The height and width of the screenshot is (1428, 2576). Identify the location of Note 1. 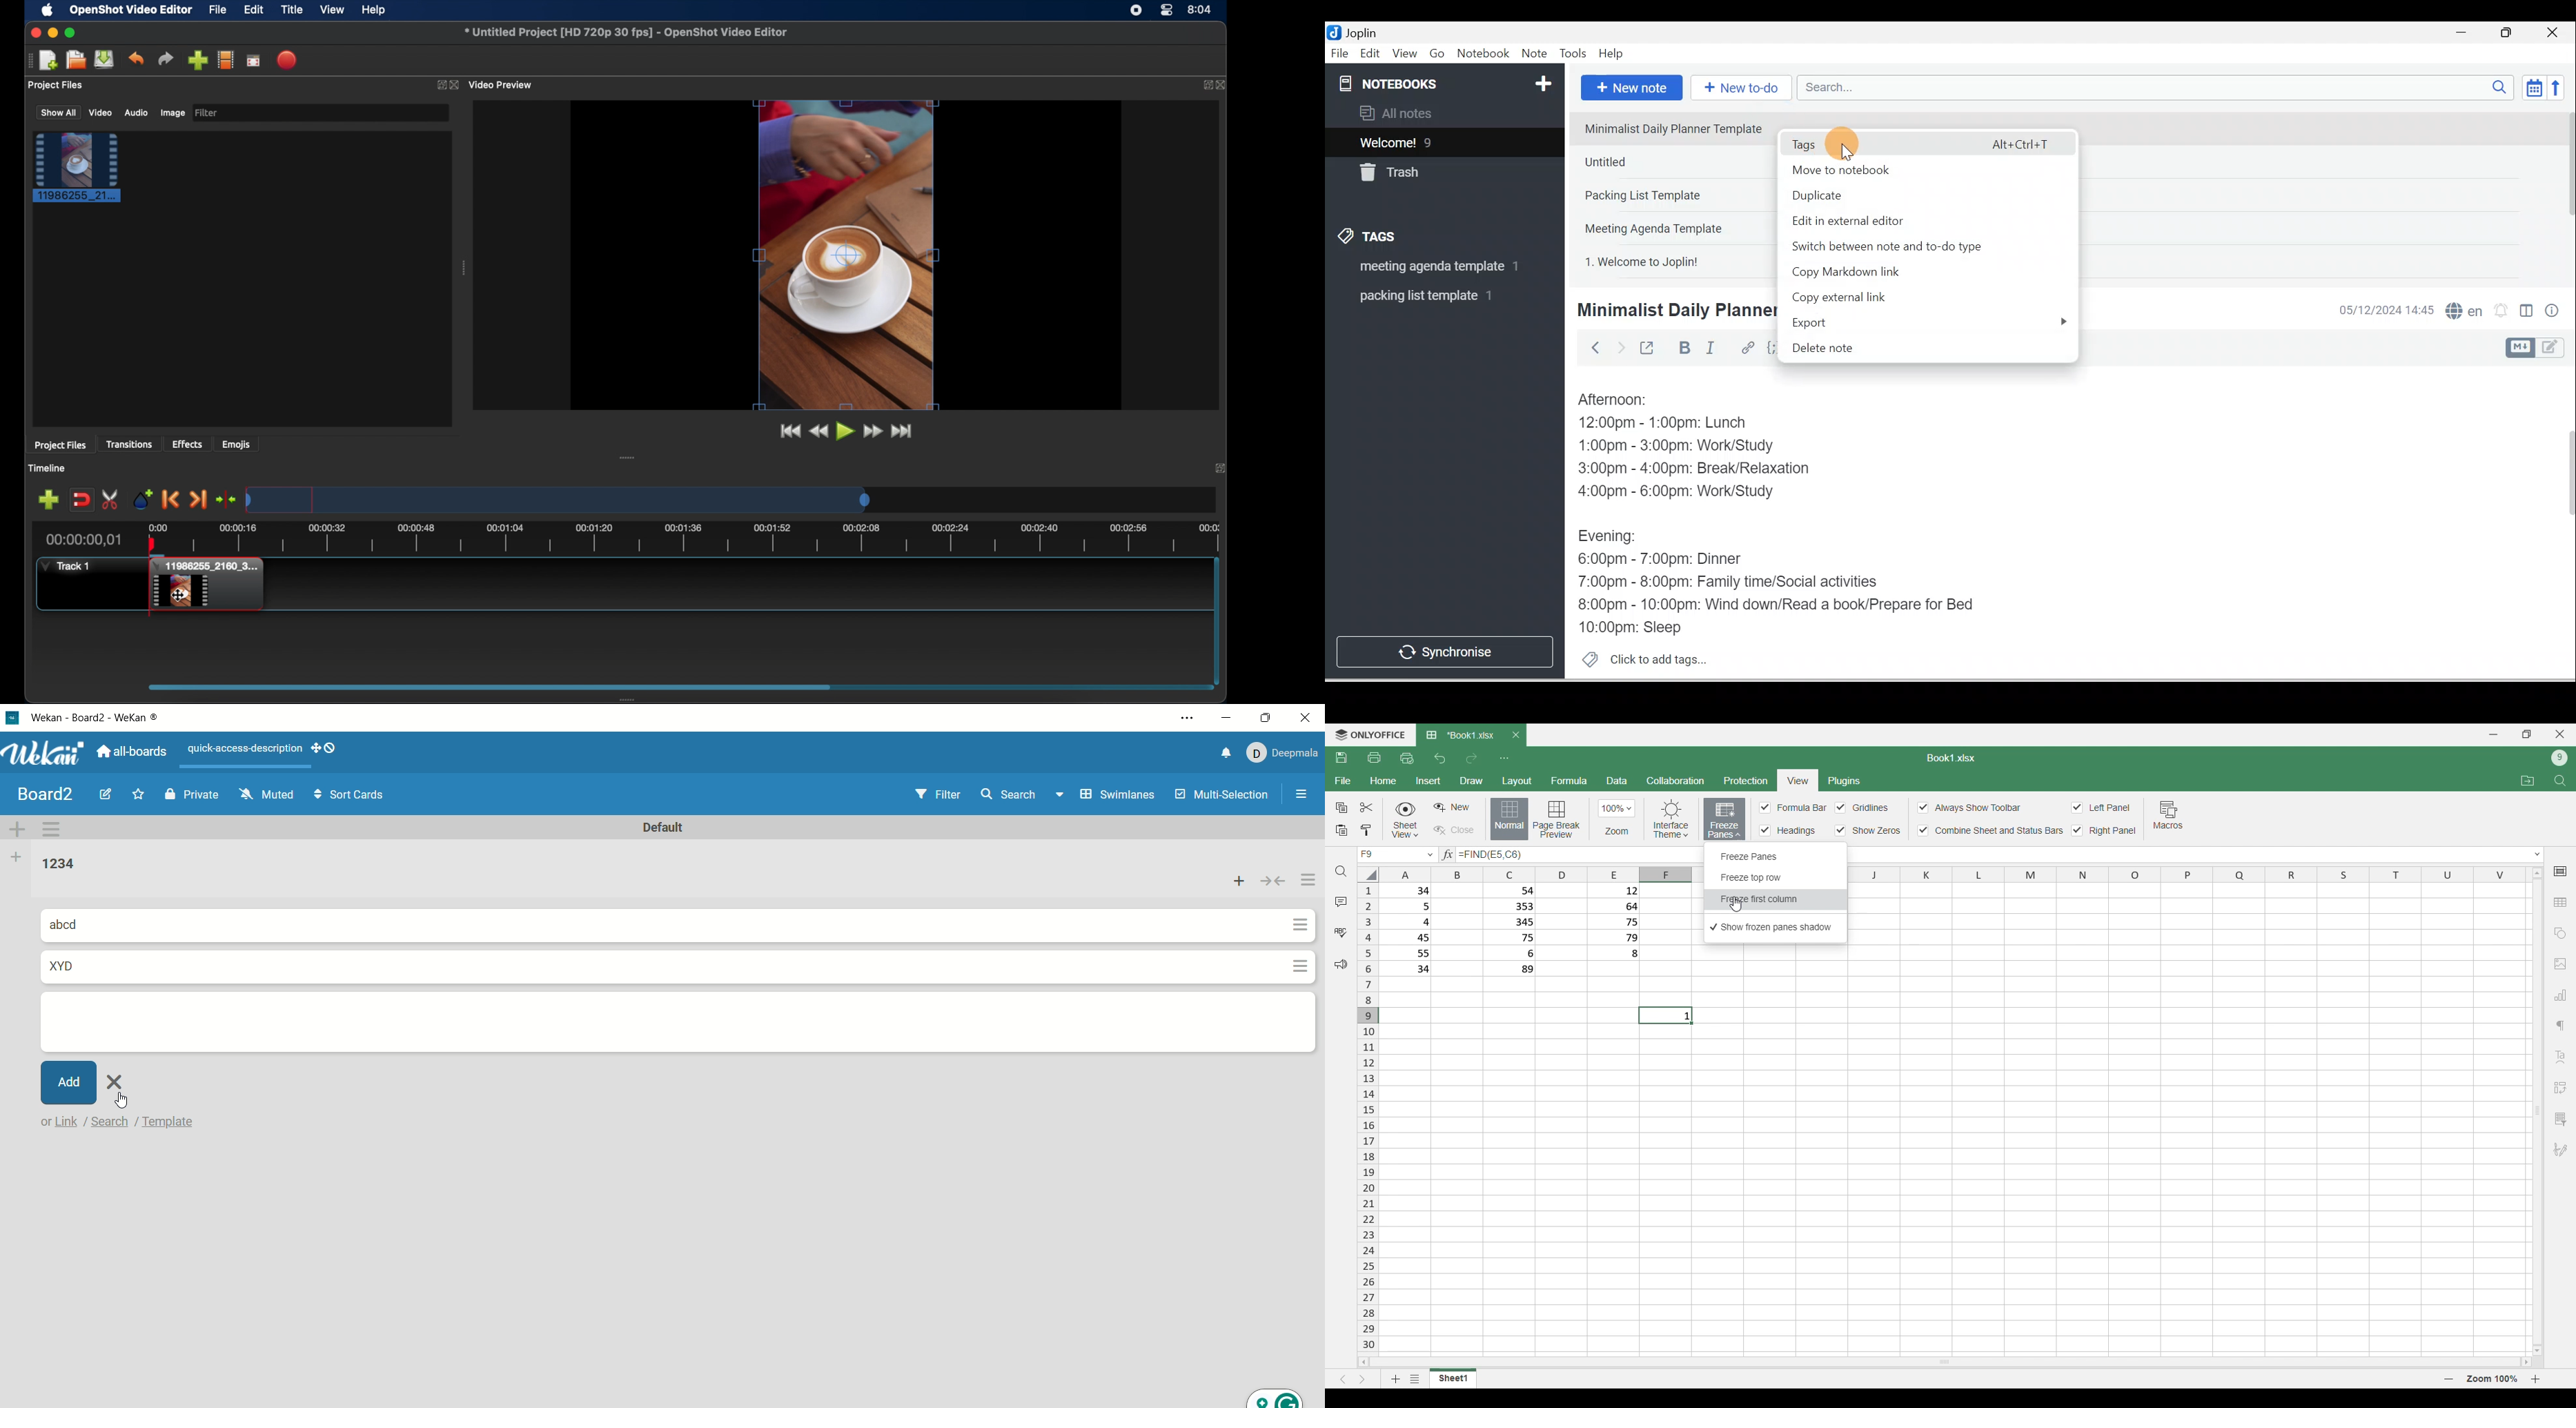
(1670, 128).